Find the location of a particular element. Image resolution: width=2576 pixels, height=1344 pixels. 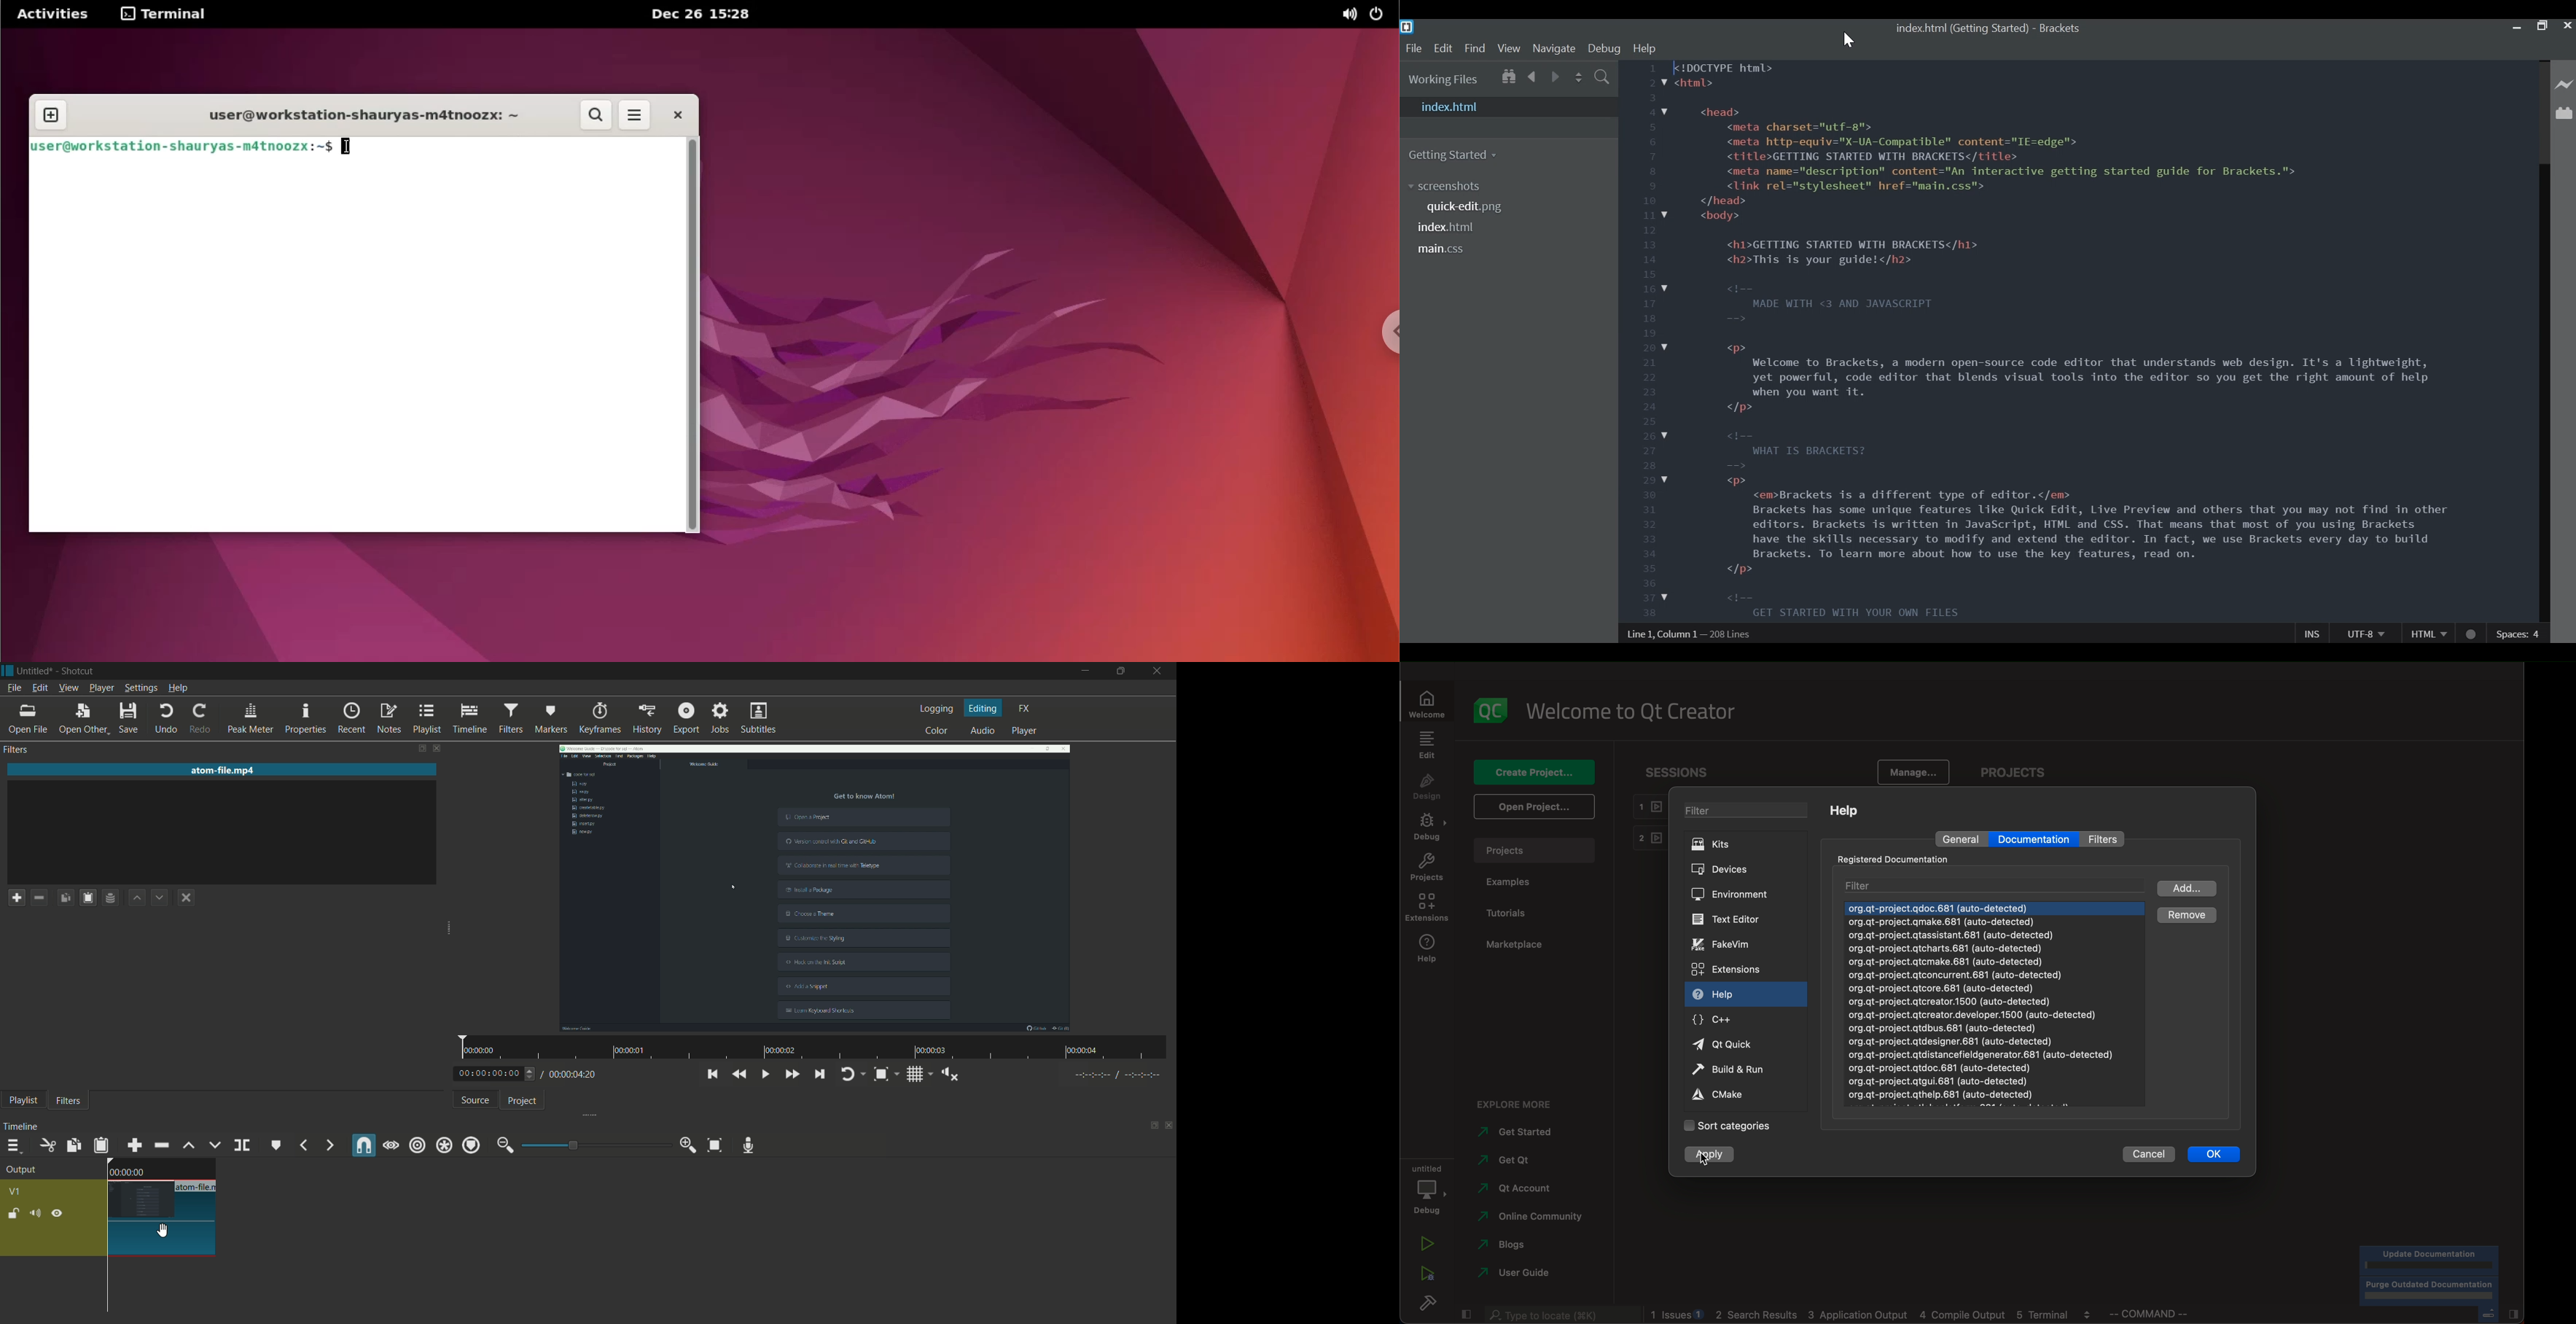

filters is located at coordinates (67, 1101).